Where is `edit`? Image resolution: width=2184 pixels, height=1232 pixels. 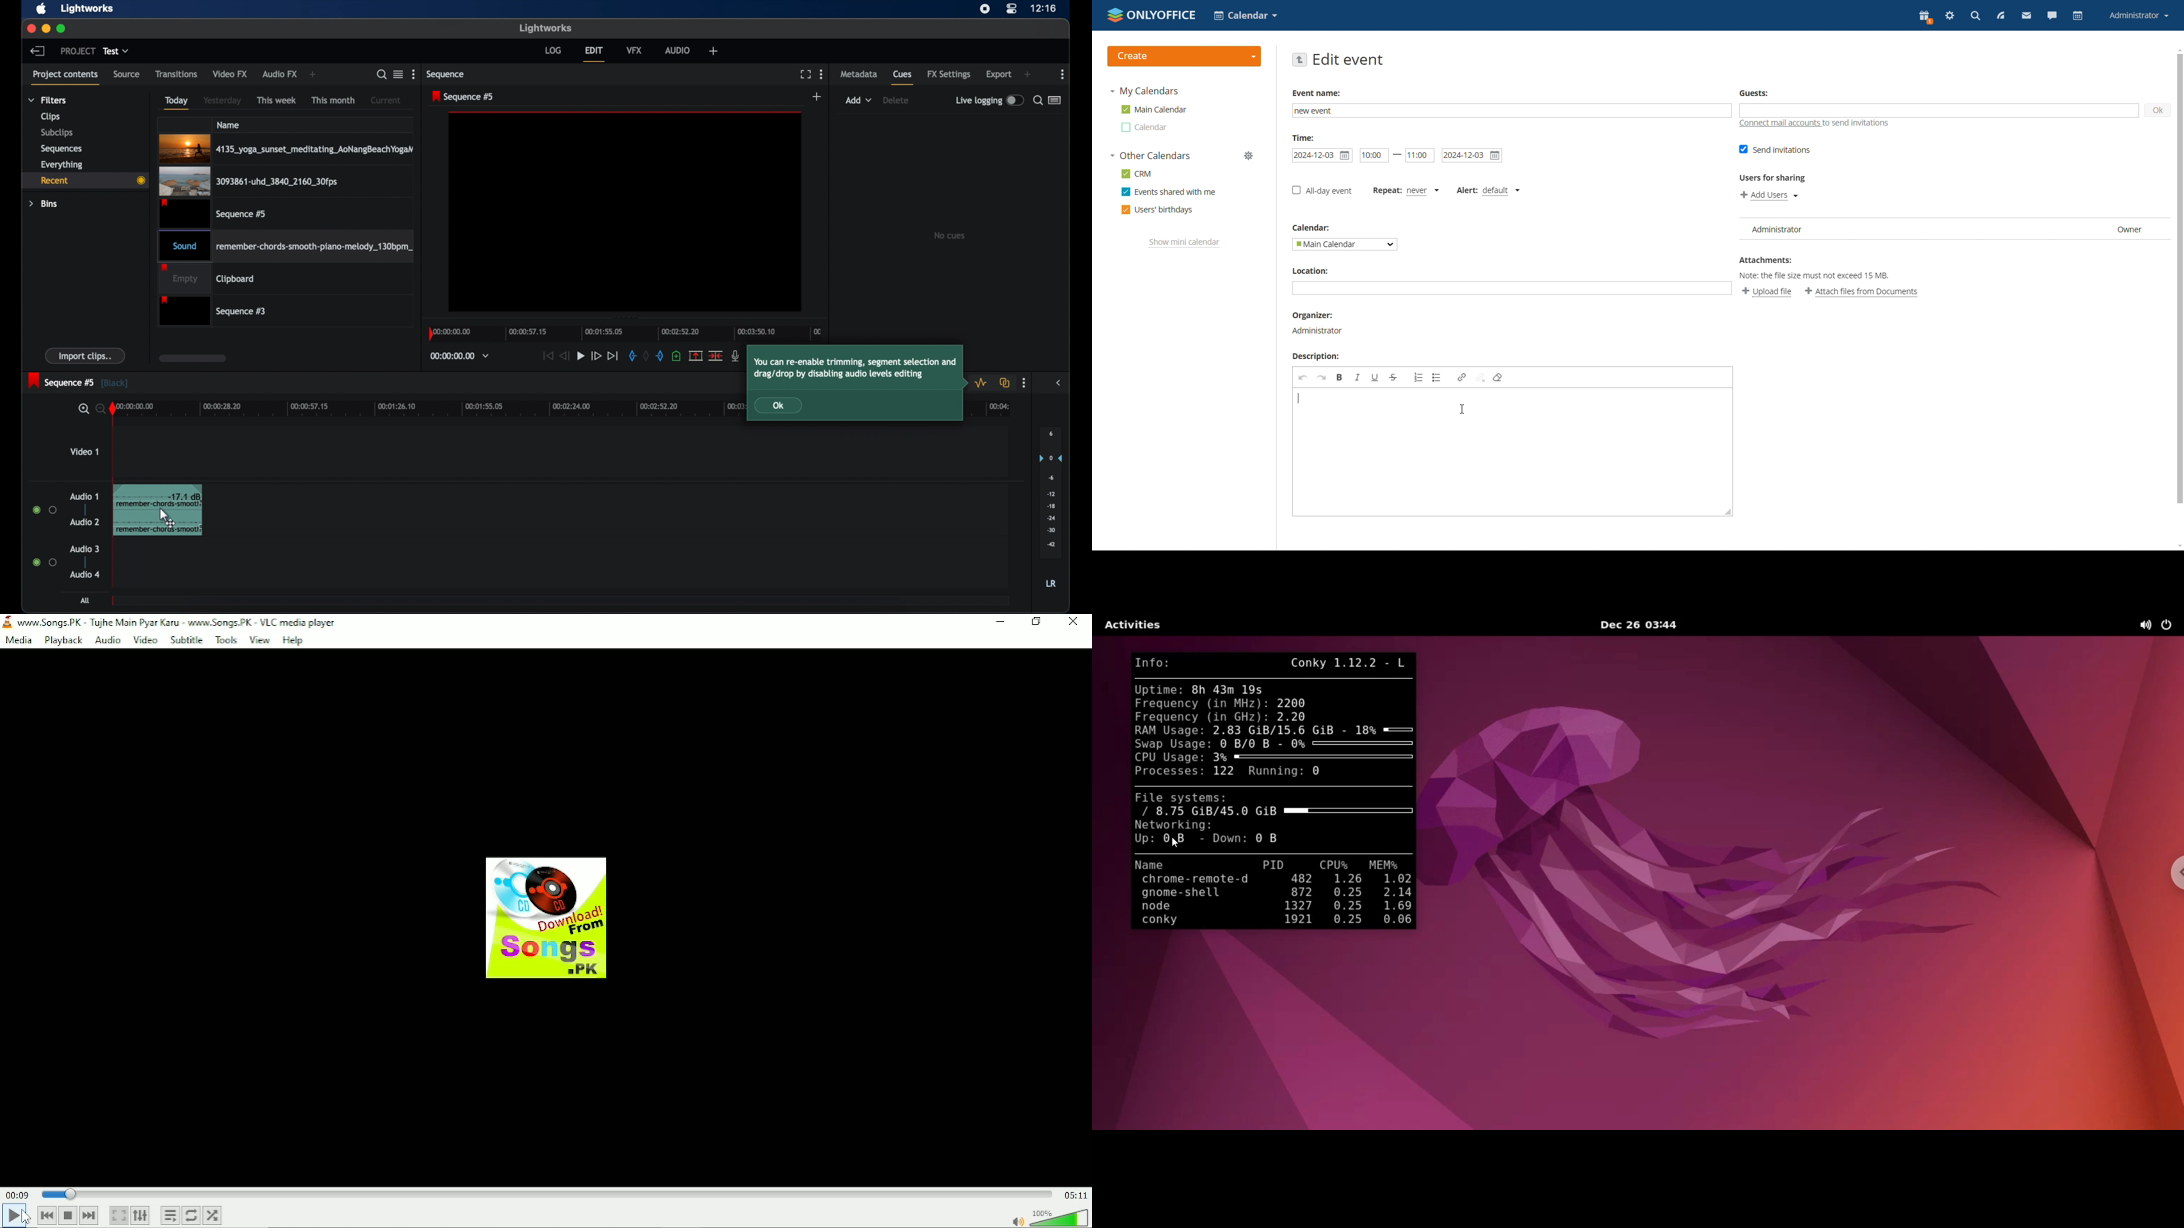
edit is located at coordinates (594, 54).